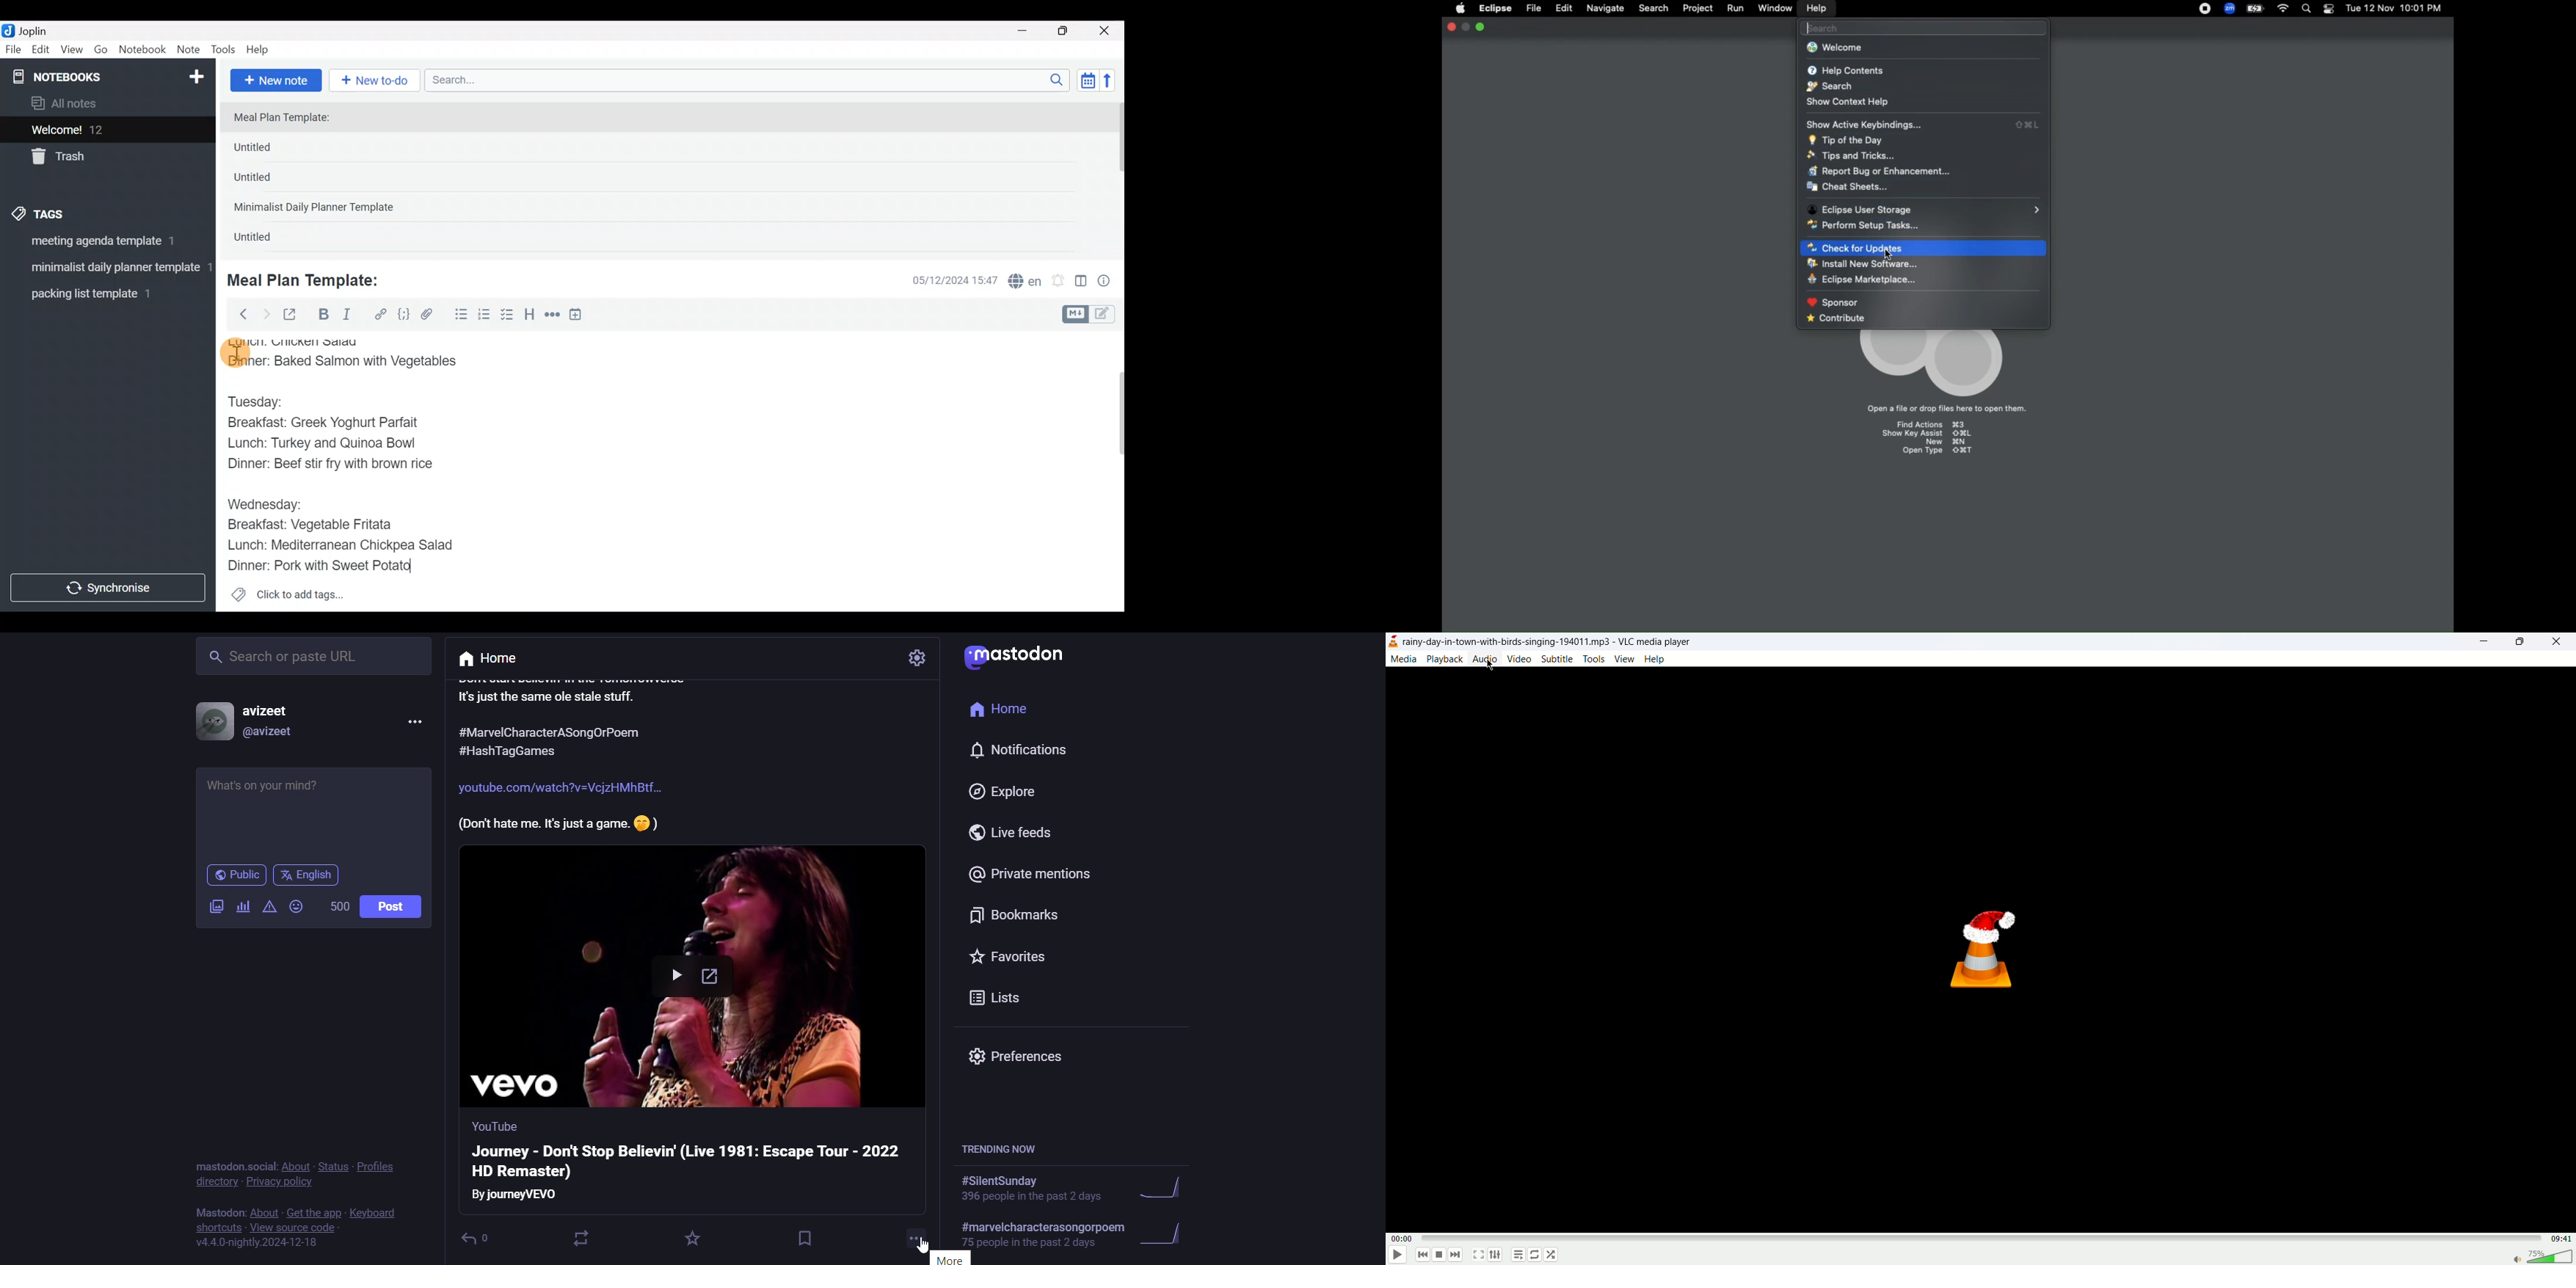  I want to click on Lunch: Chicken Salad, so click(297, 341).